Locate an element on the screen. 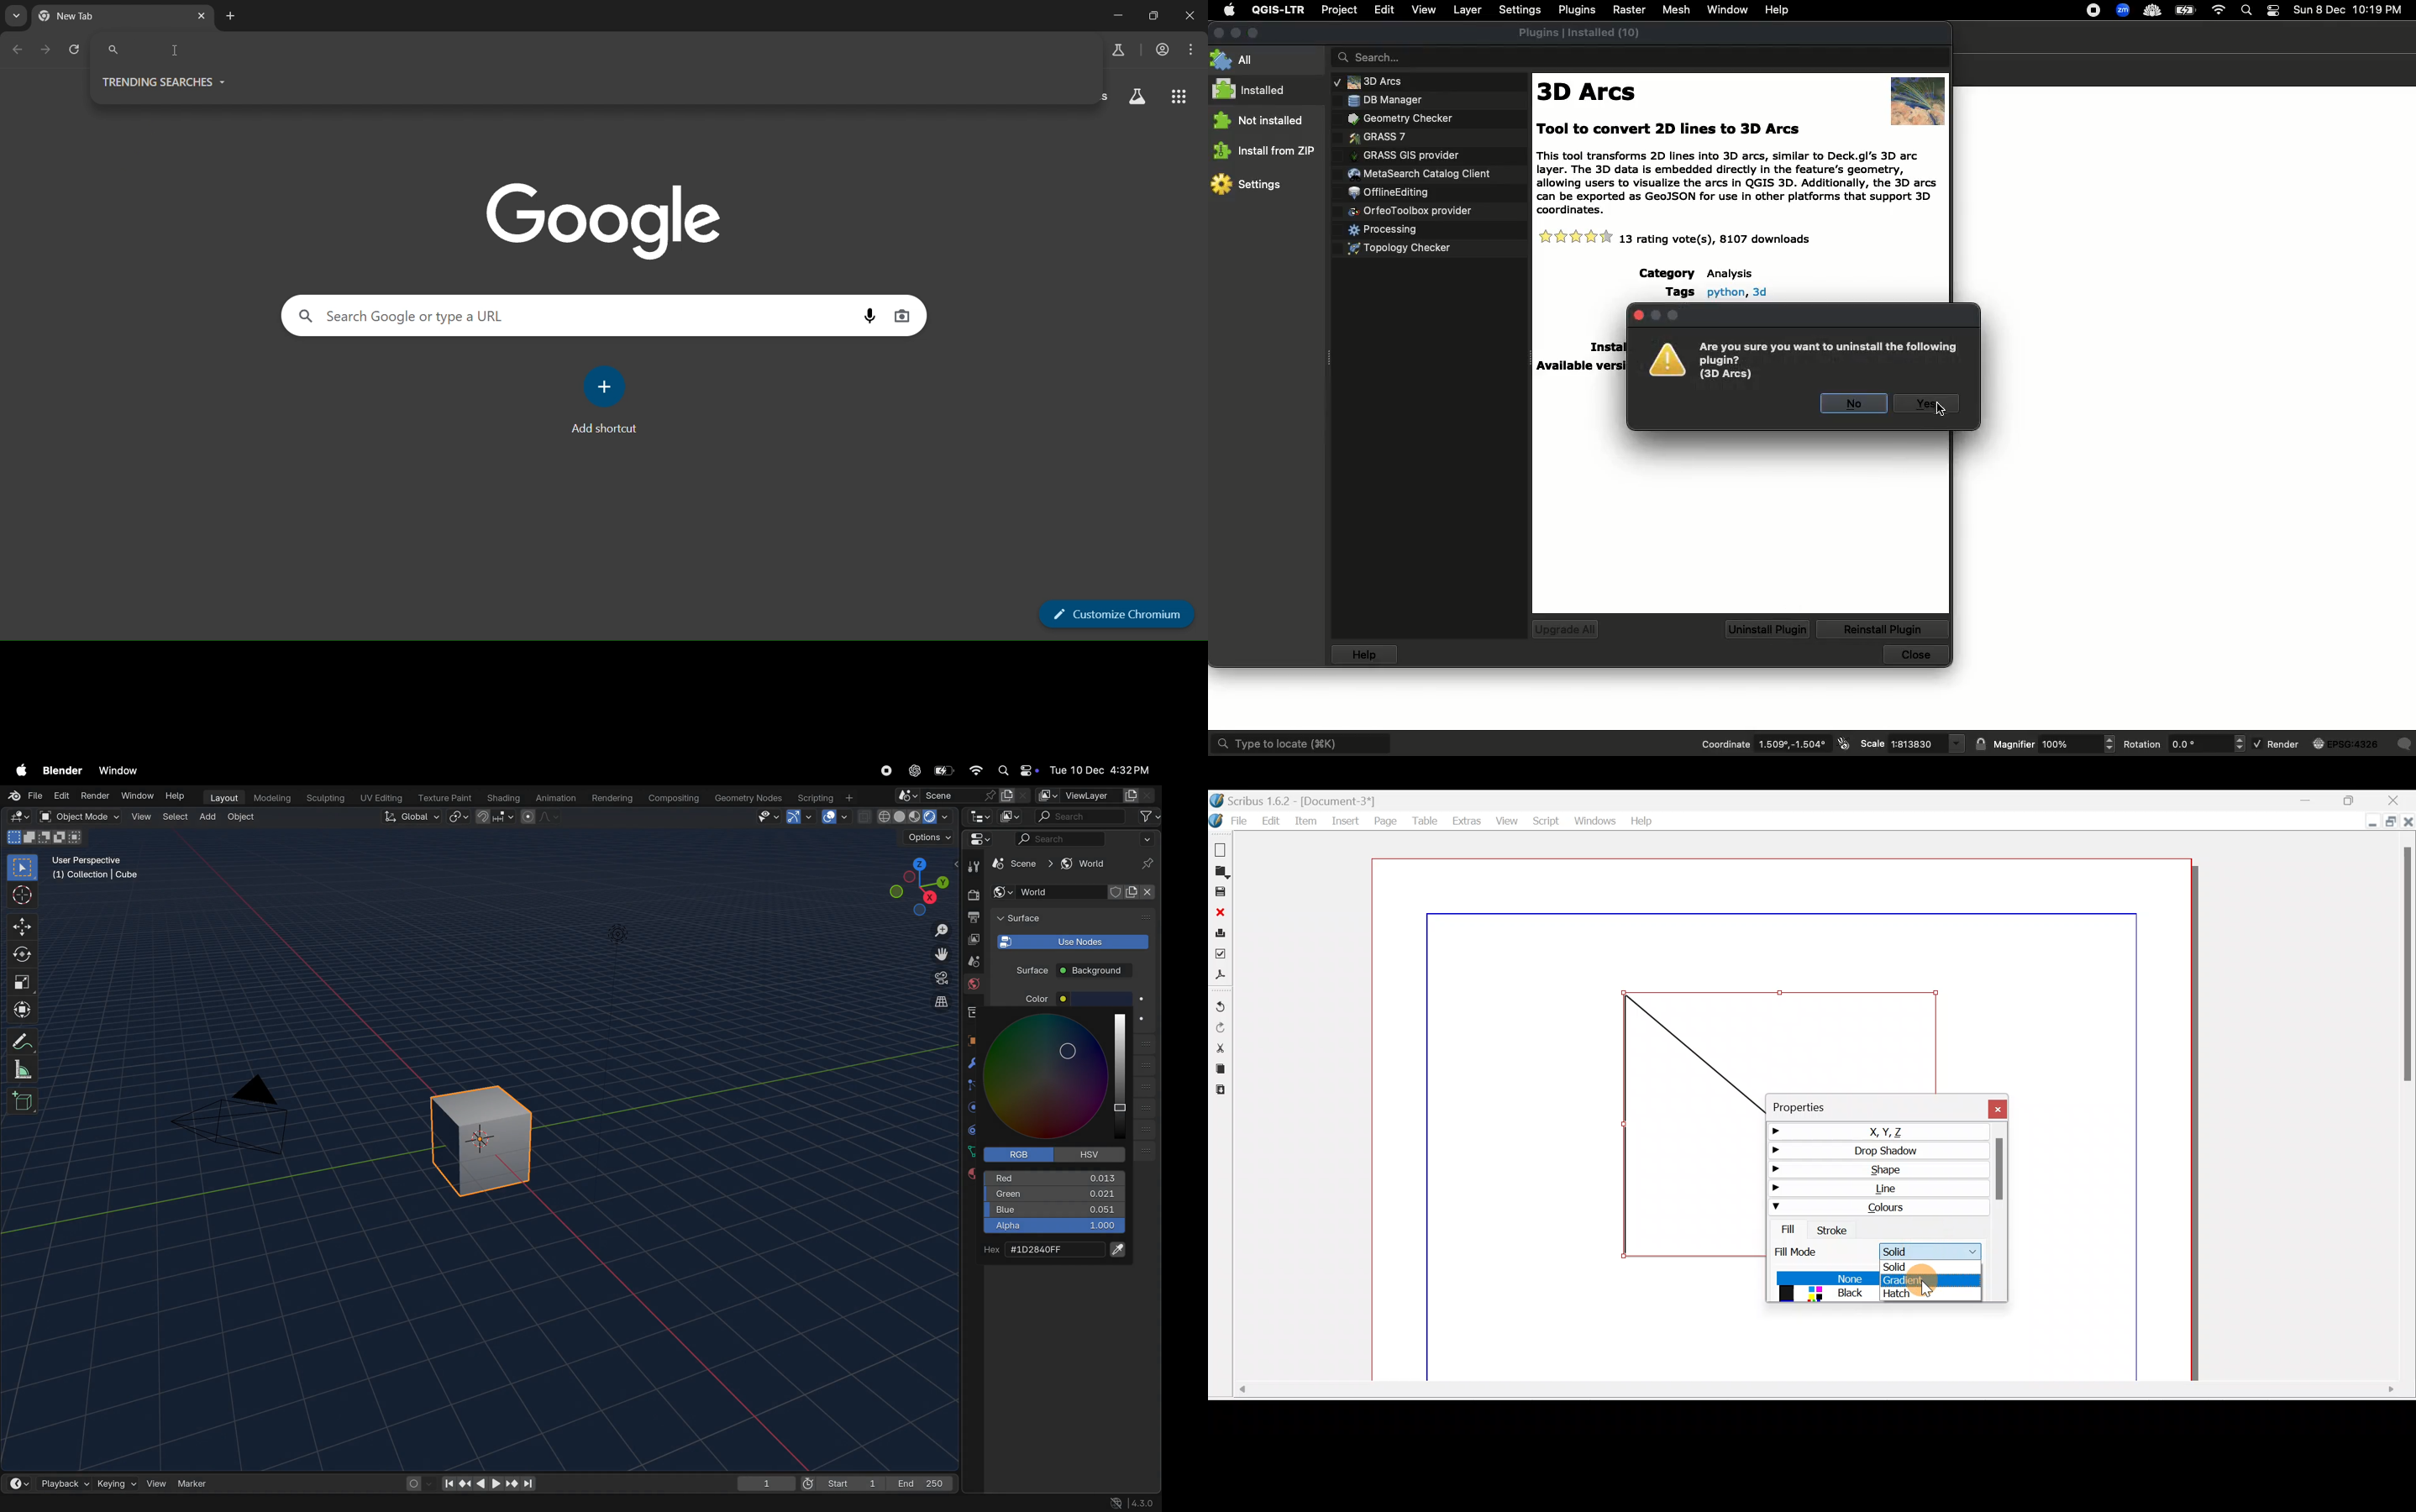 Image resolution: width=2436 pixels, height=1512 pixels. Windows is located at coordinates (1593, 818).